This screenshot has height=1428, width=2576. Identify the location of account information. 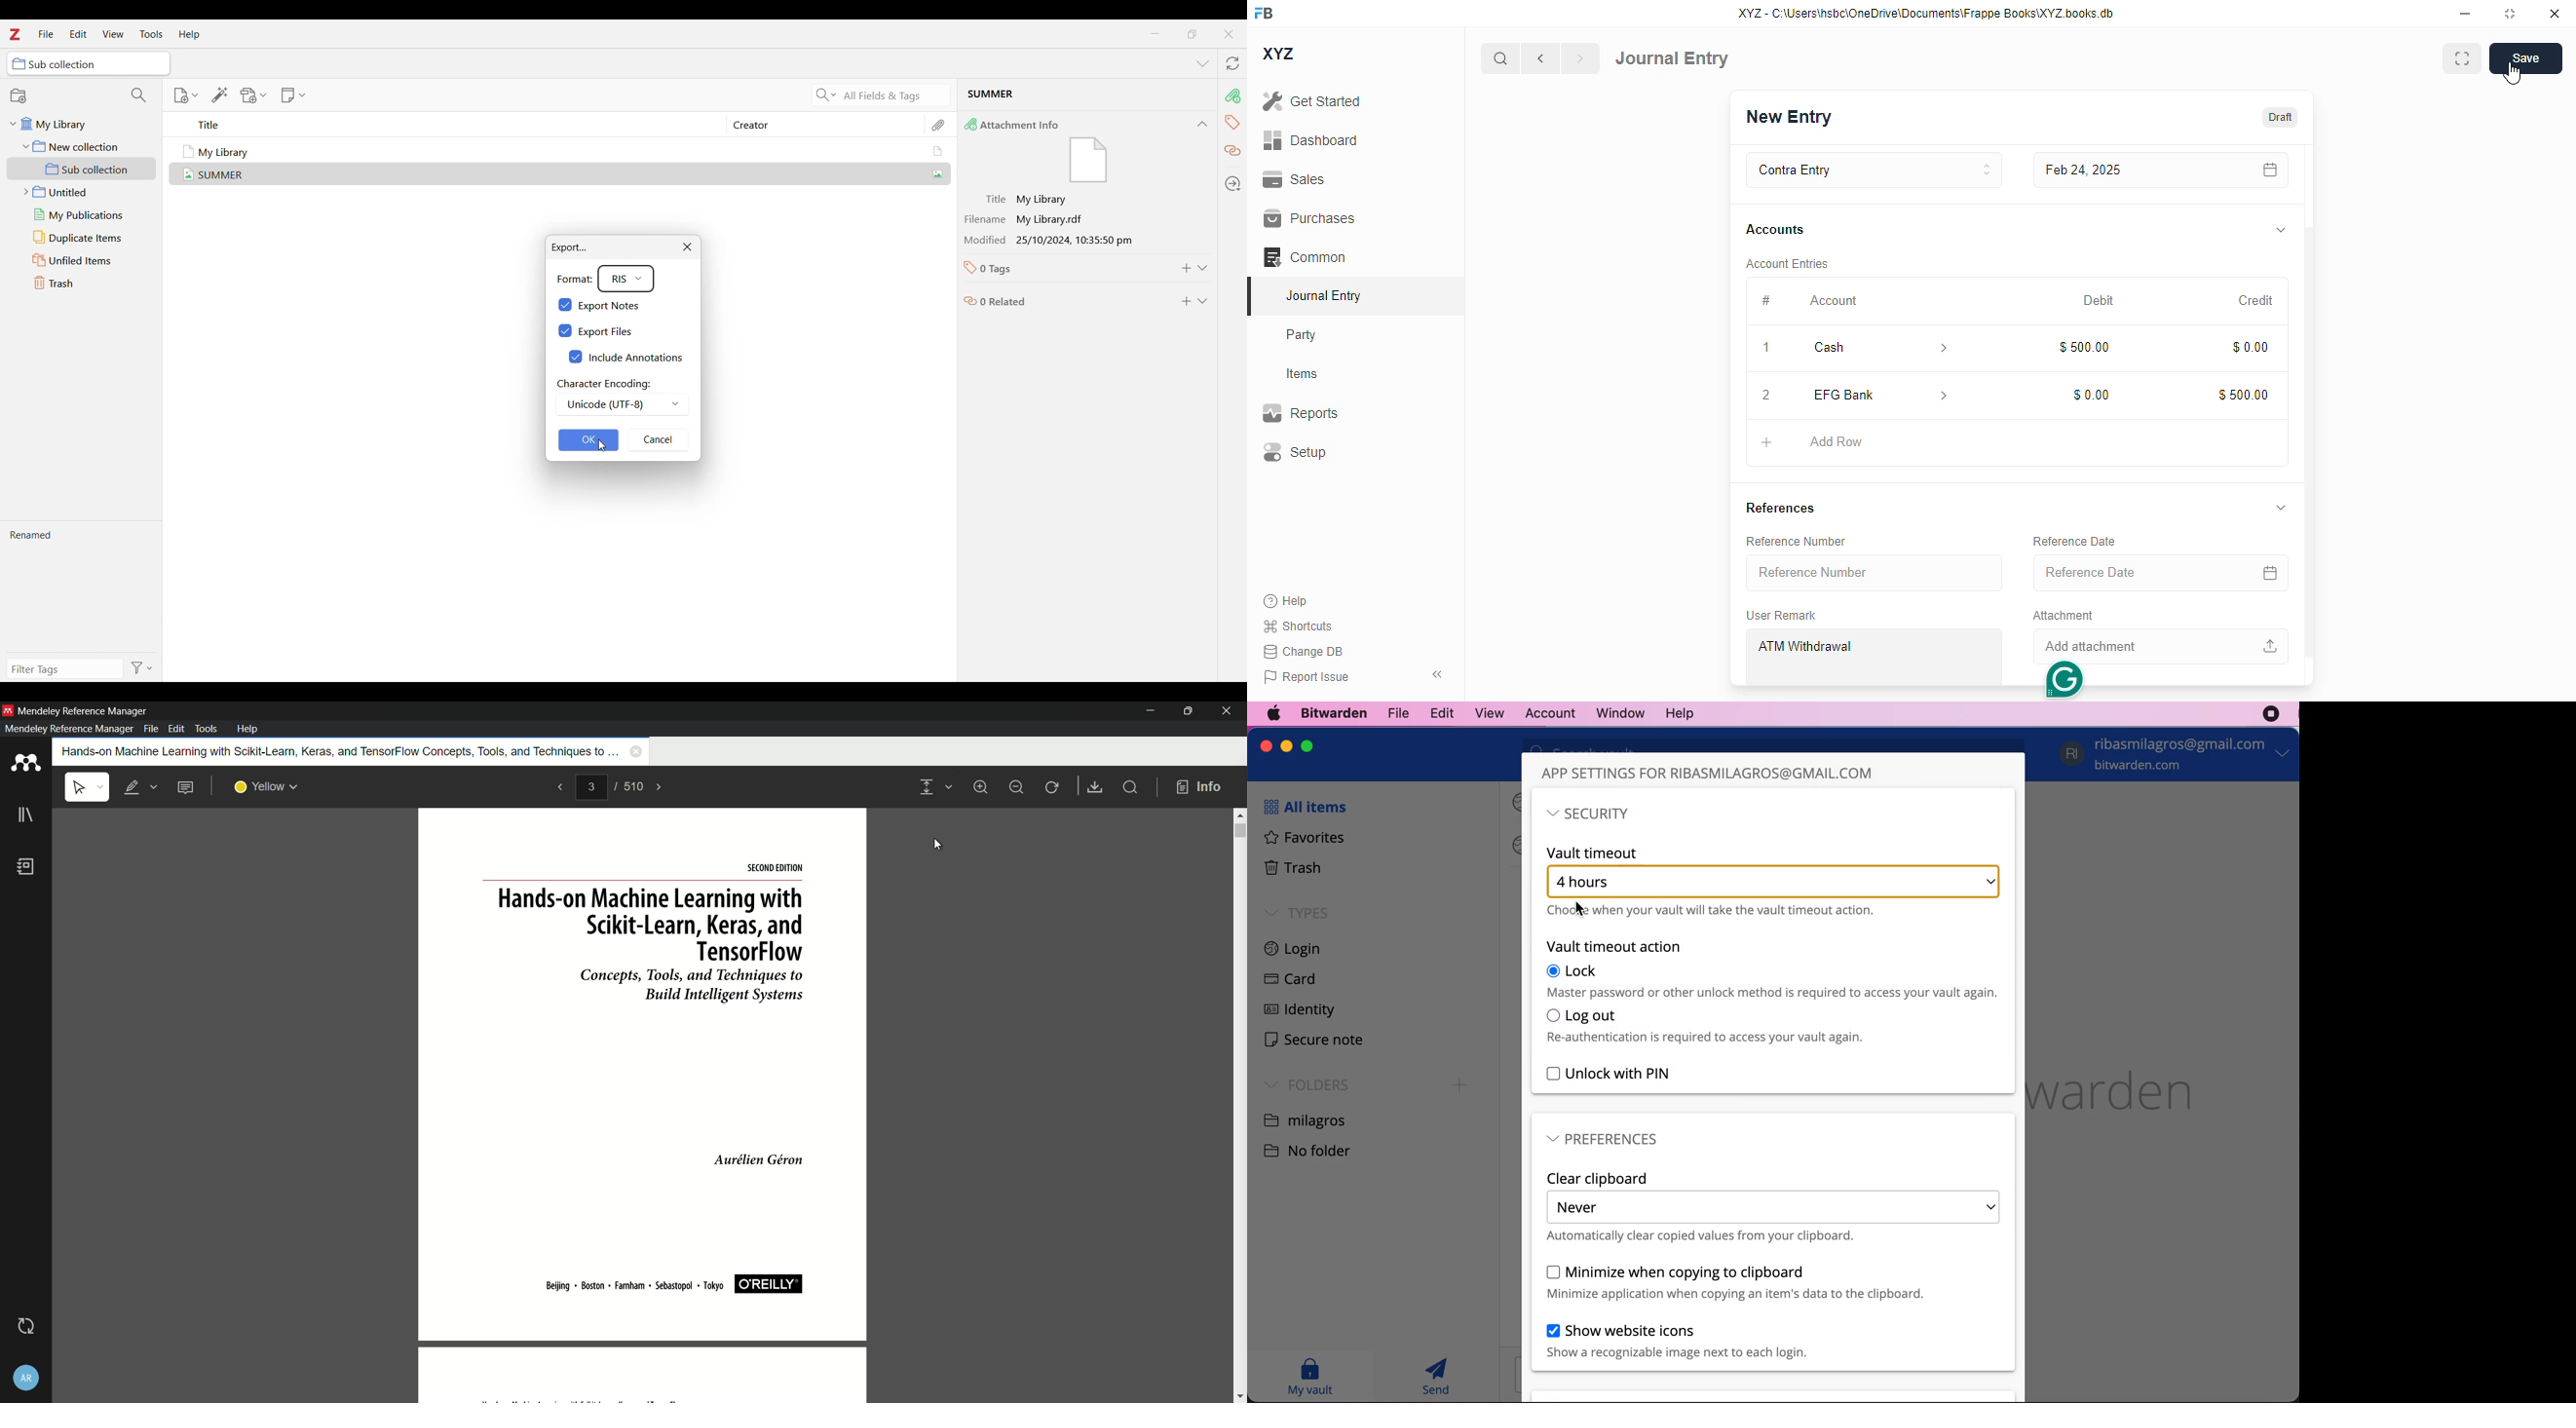
(1943, 395).